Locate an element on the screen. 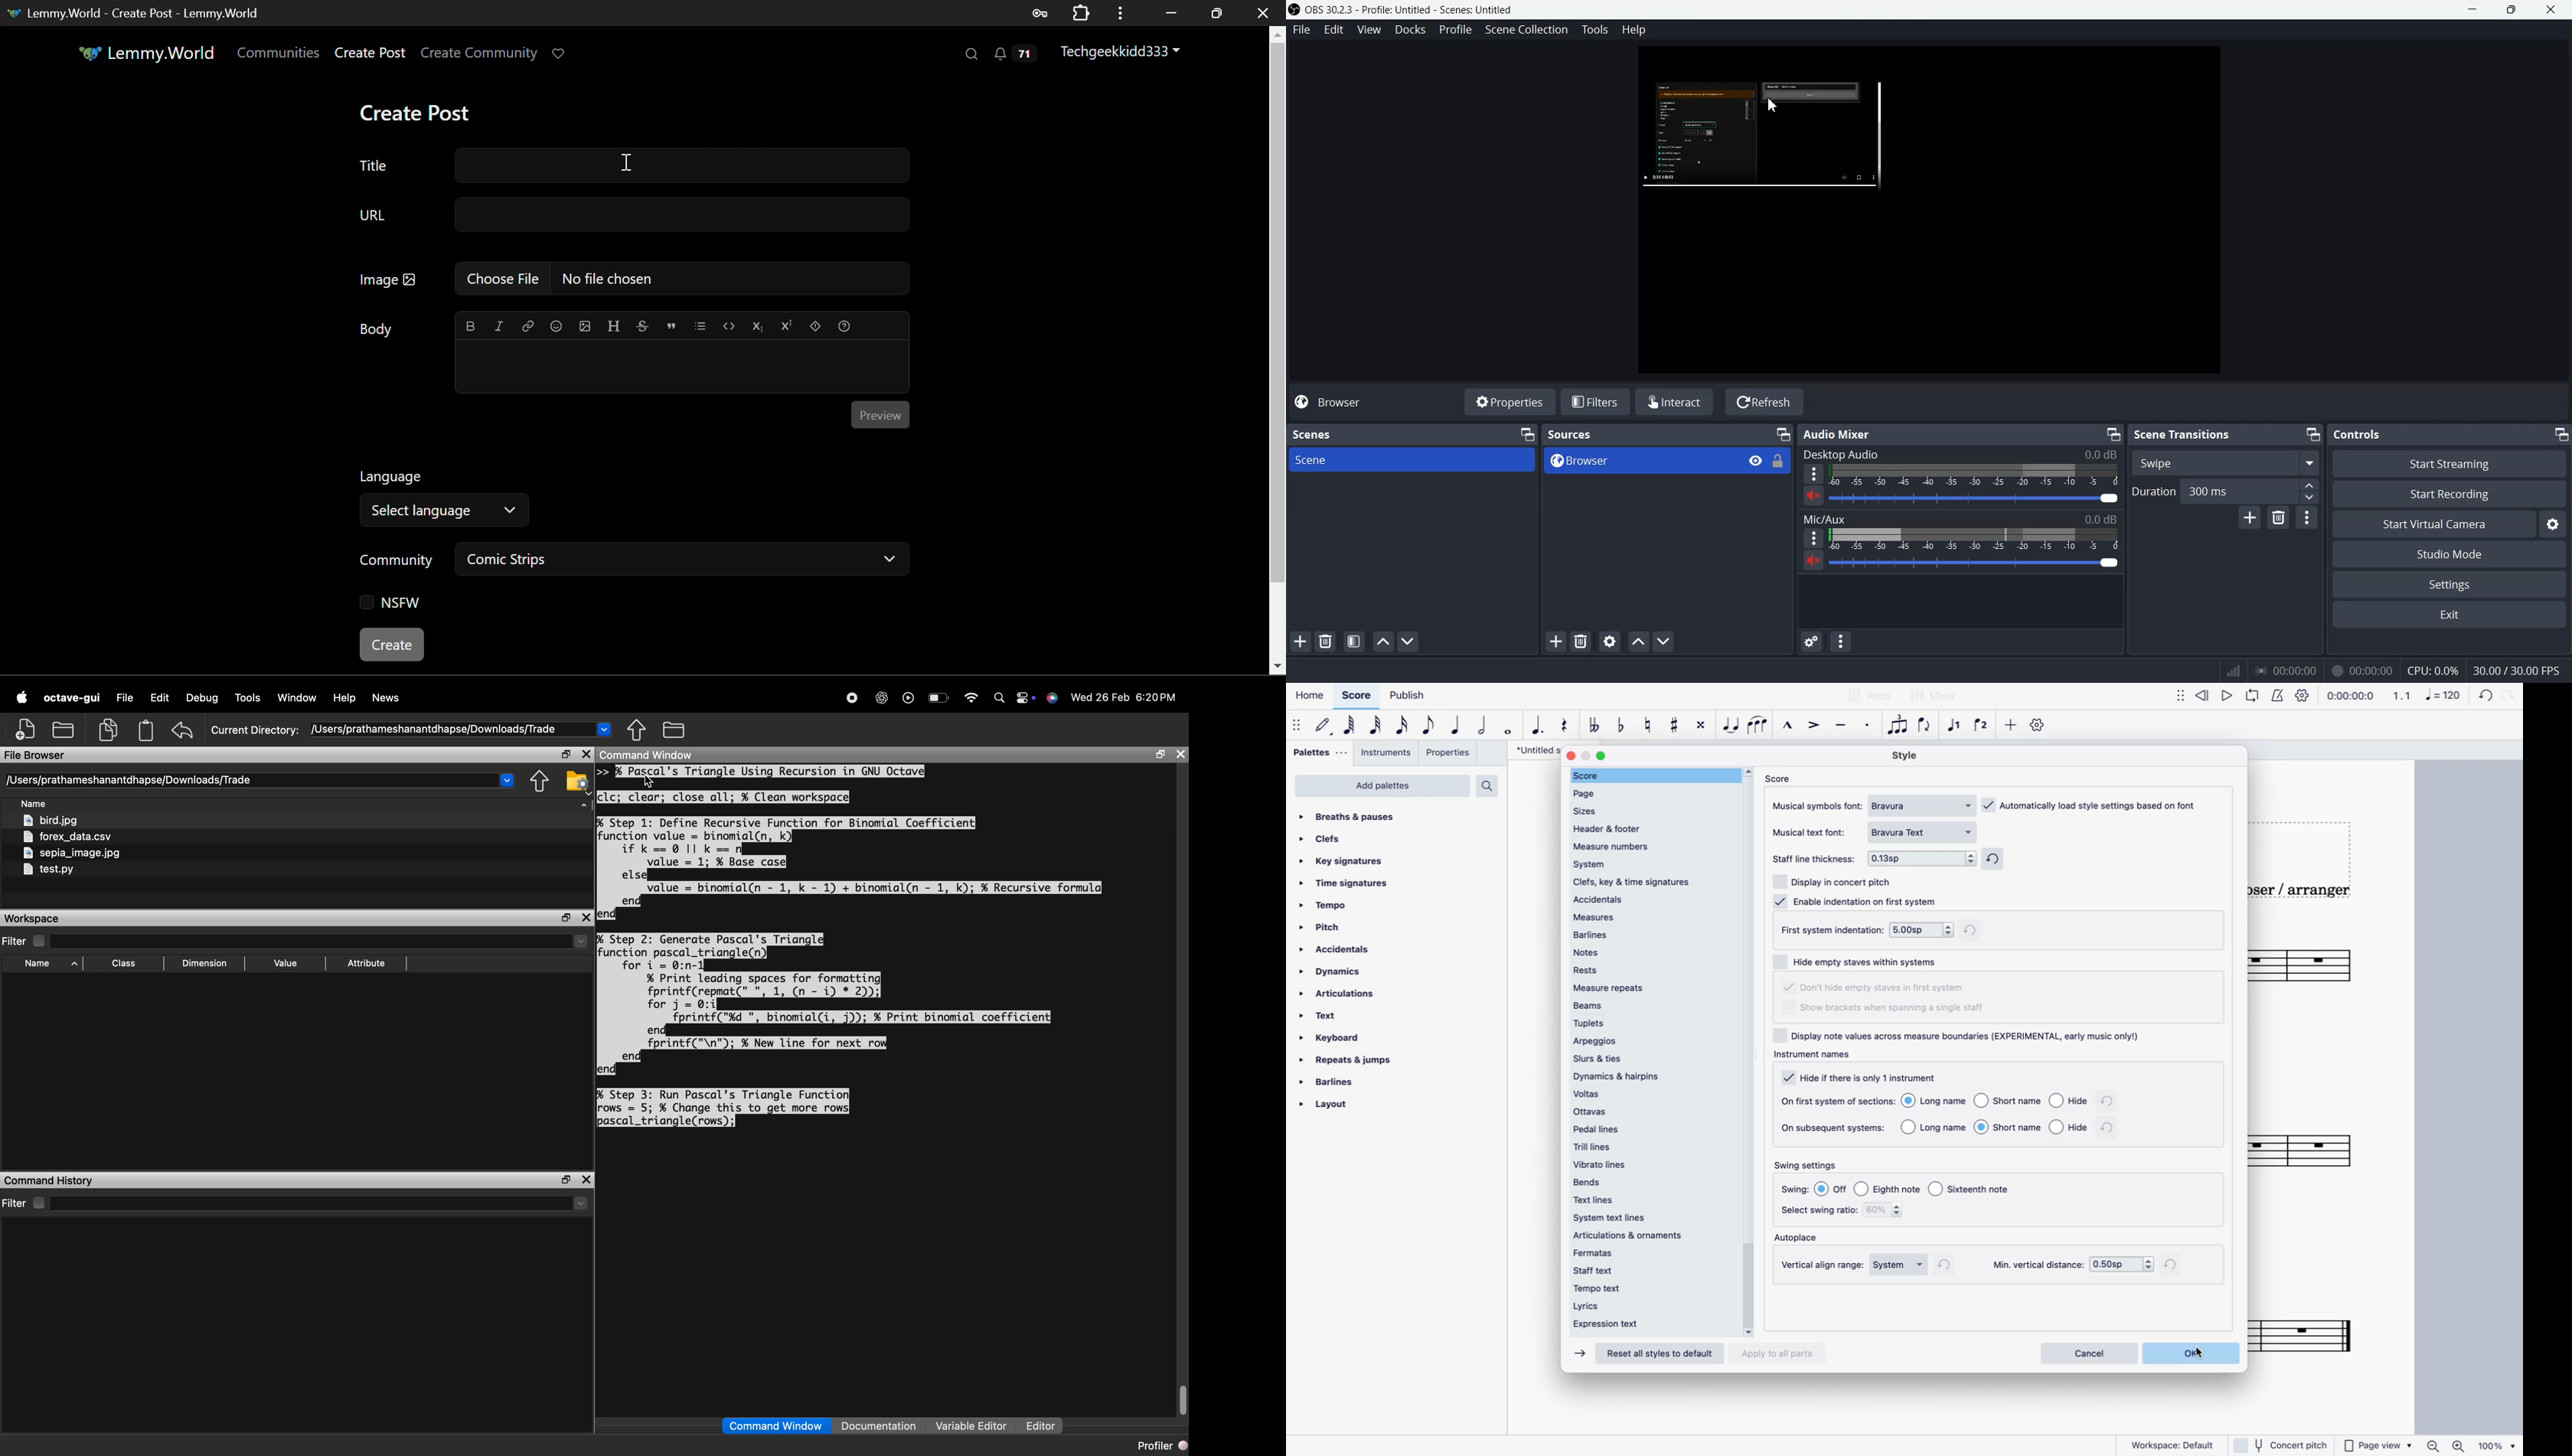 The height and width of the screenshot is (1456, 2576). Profile is located at coordinates (1456, 29).